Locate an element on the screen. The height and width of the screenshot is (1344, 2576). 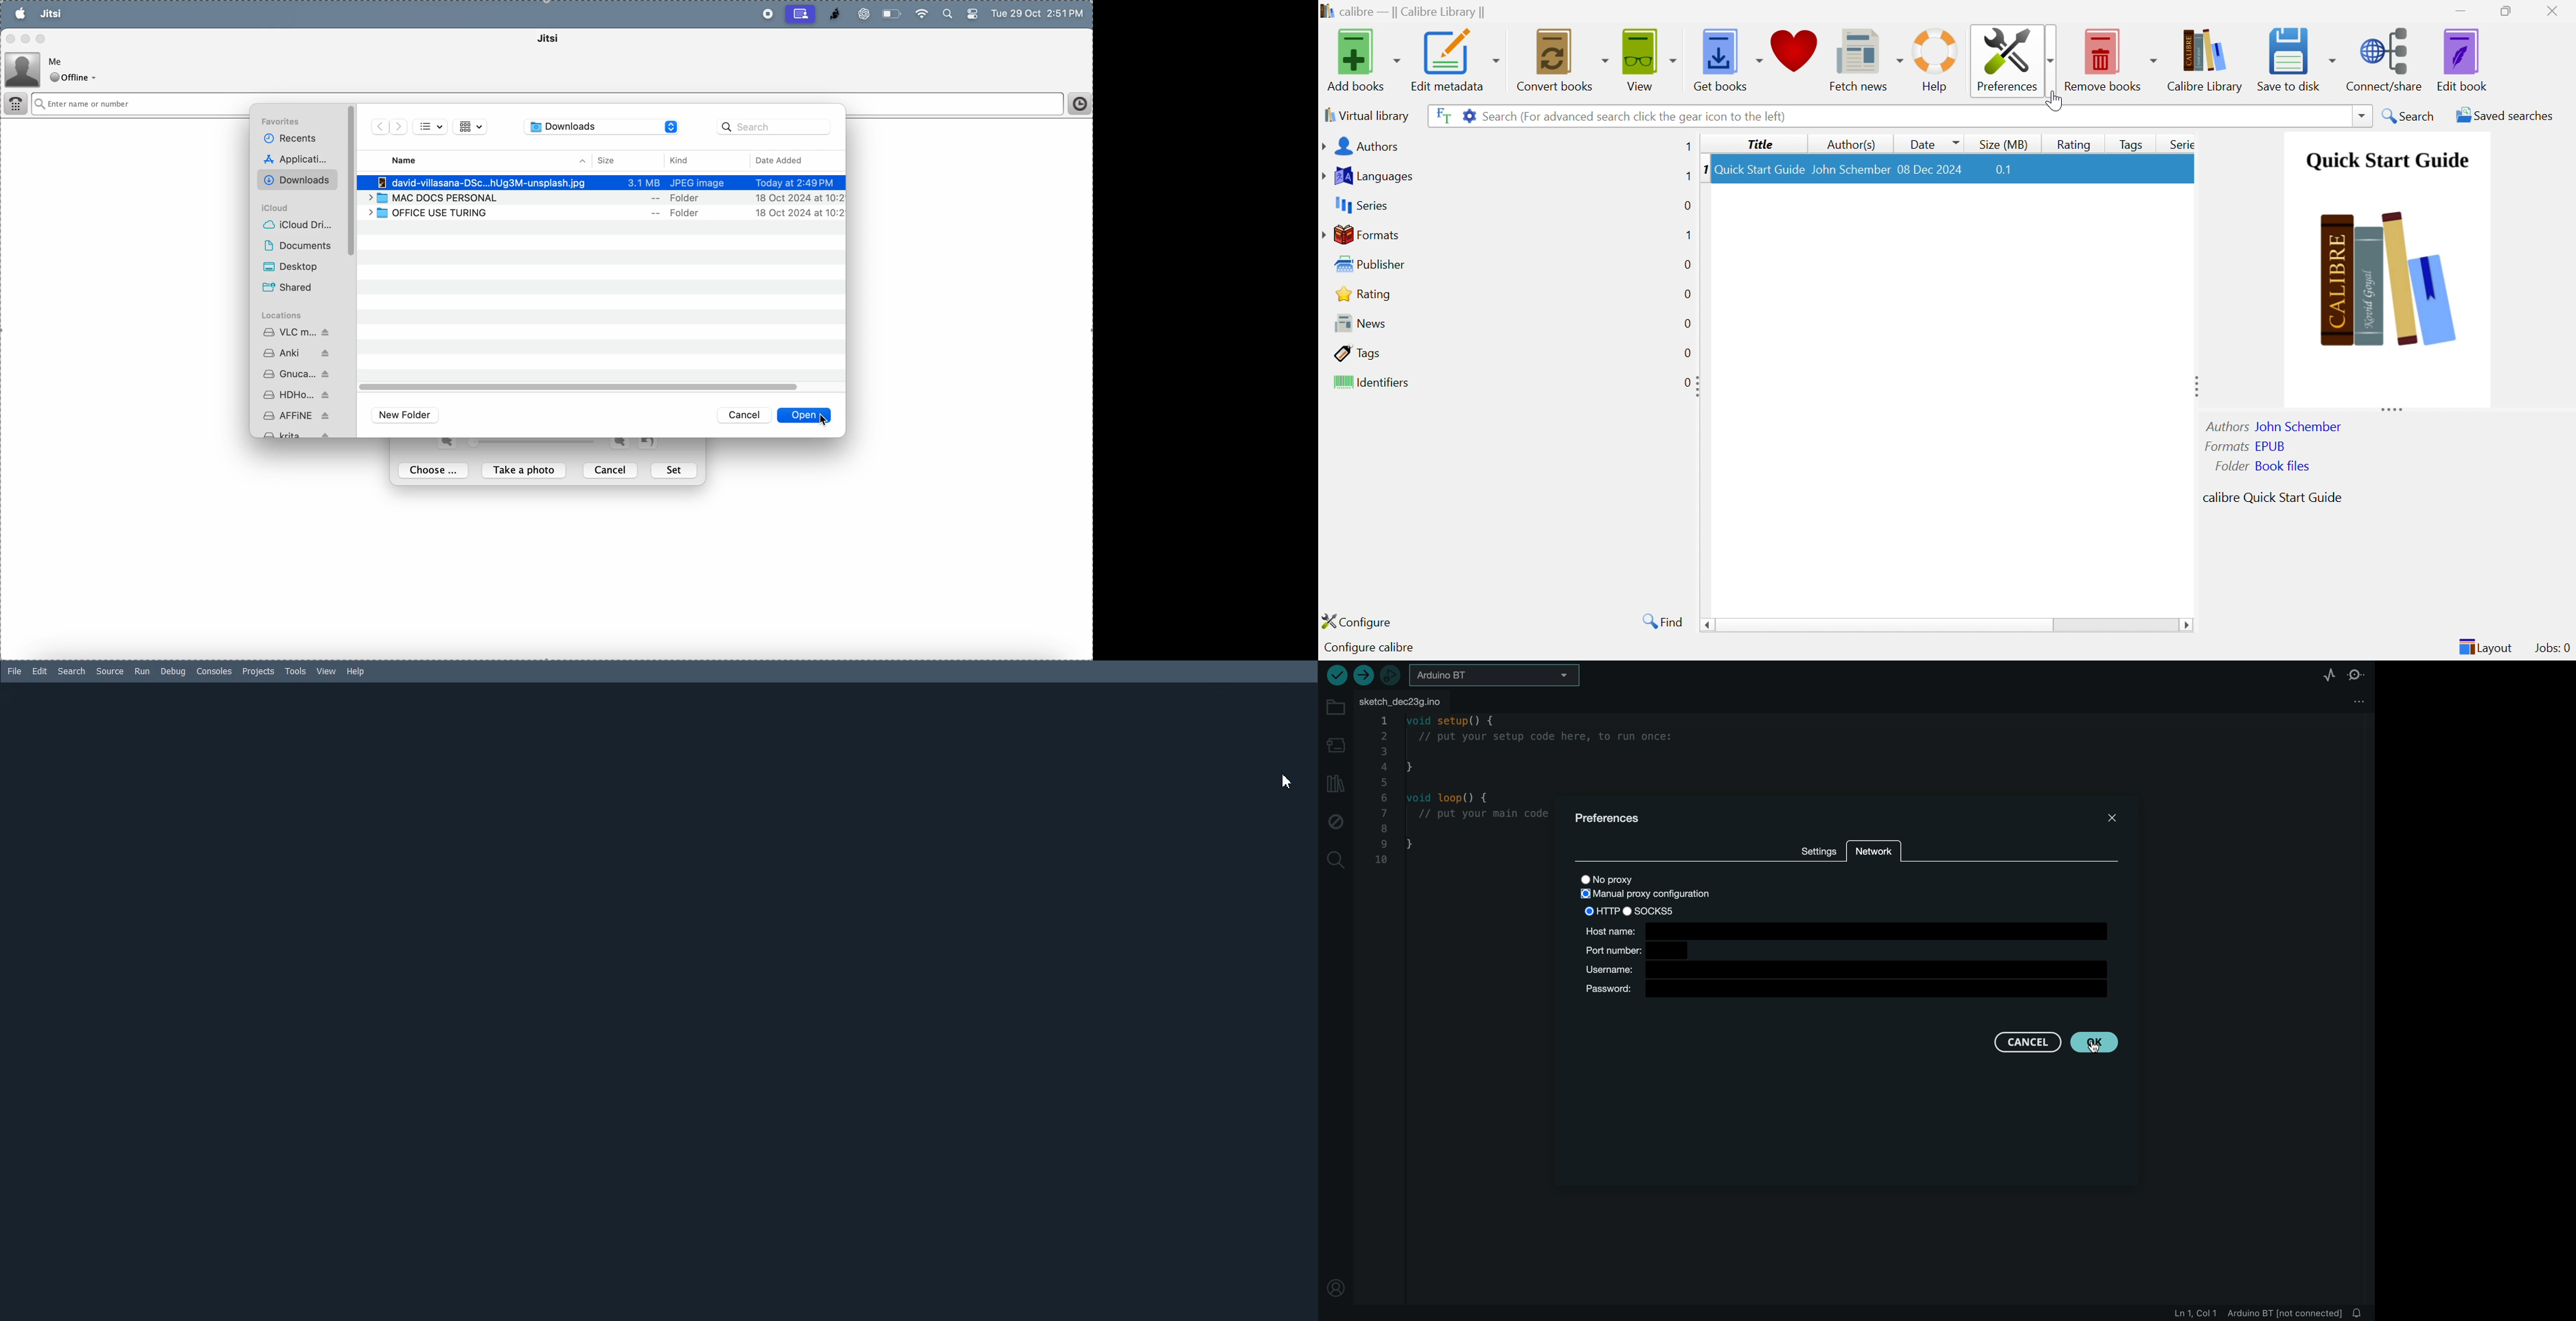
kind is located at coordinates (696, 160).